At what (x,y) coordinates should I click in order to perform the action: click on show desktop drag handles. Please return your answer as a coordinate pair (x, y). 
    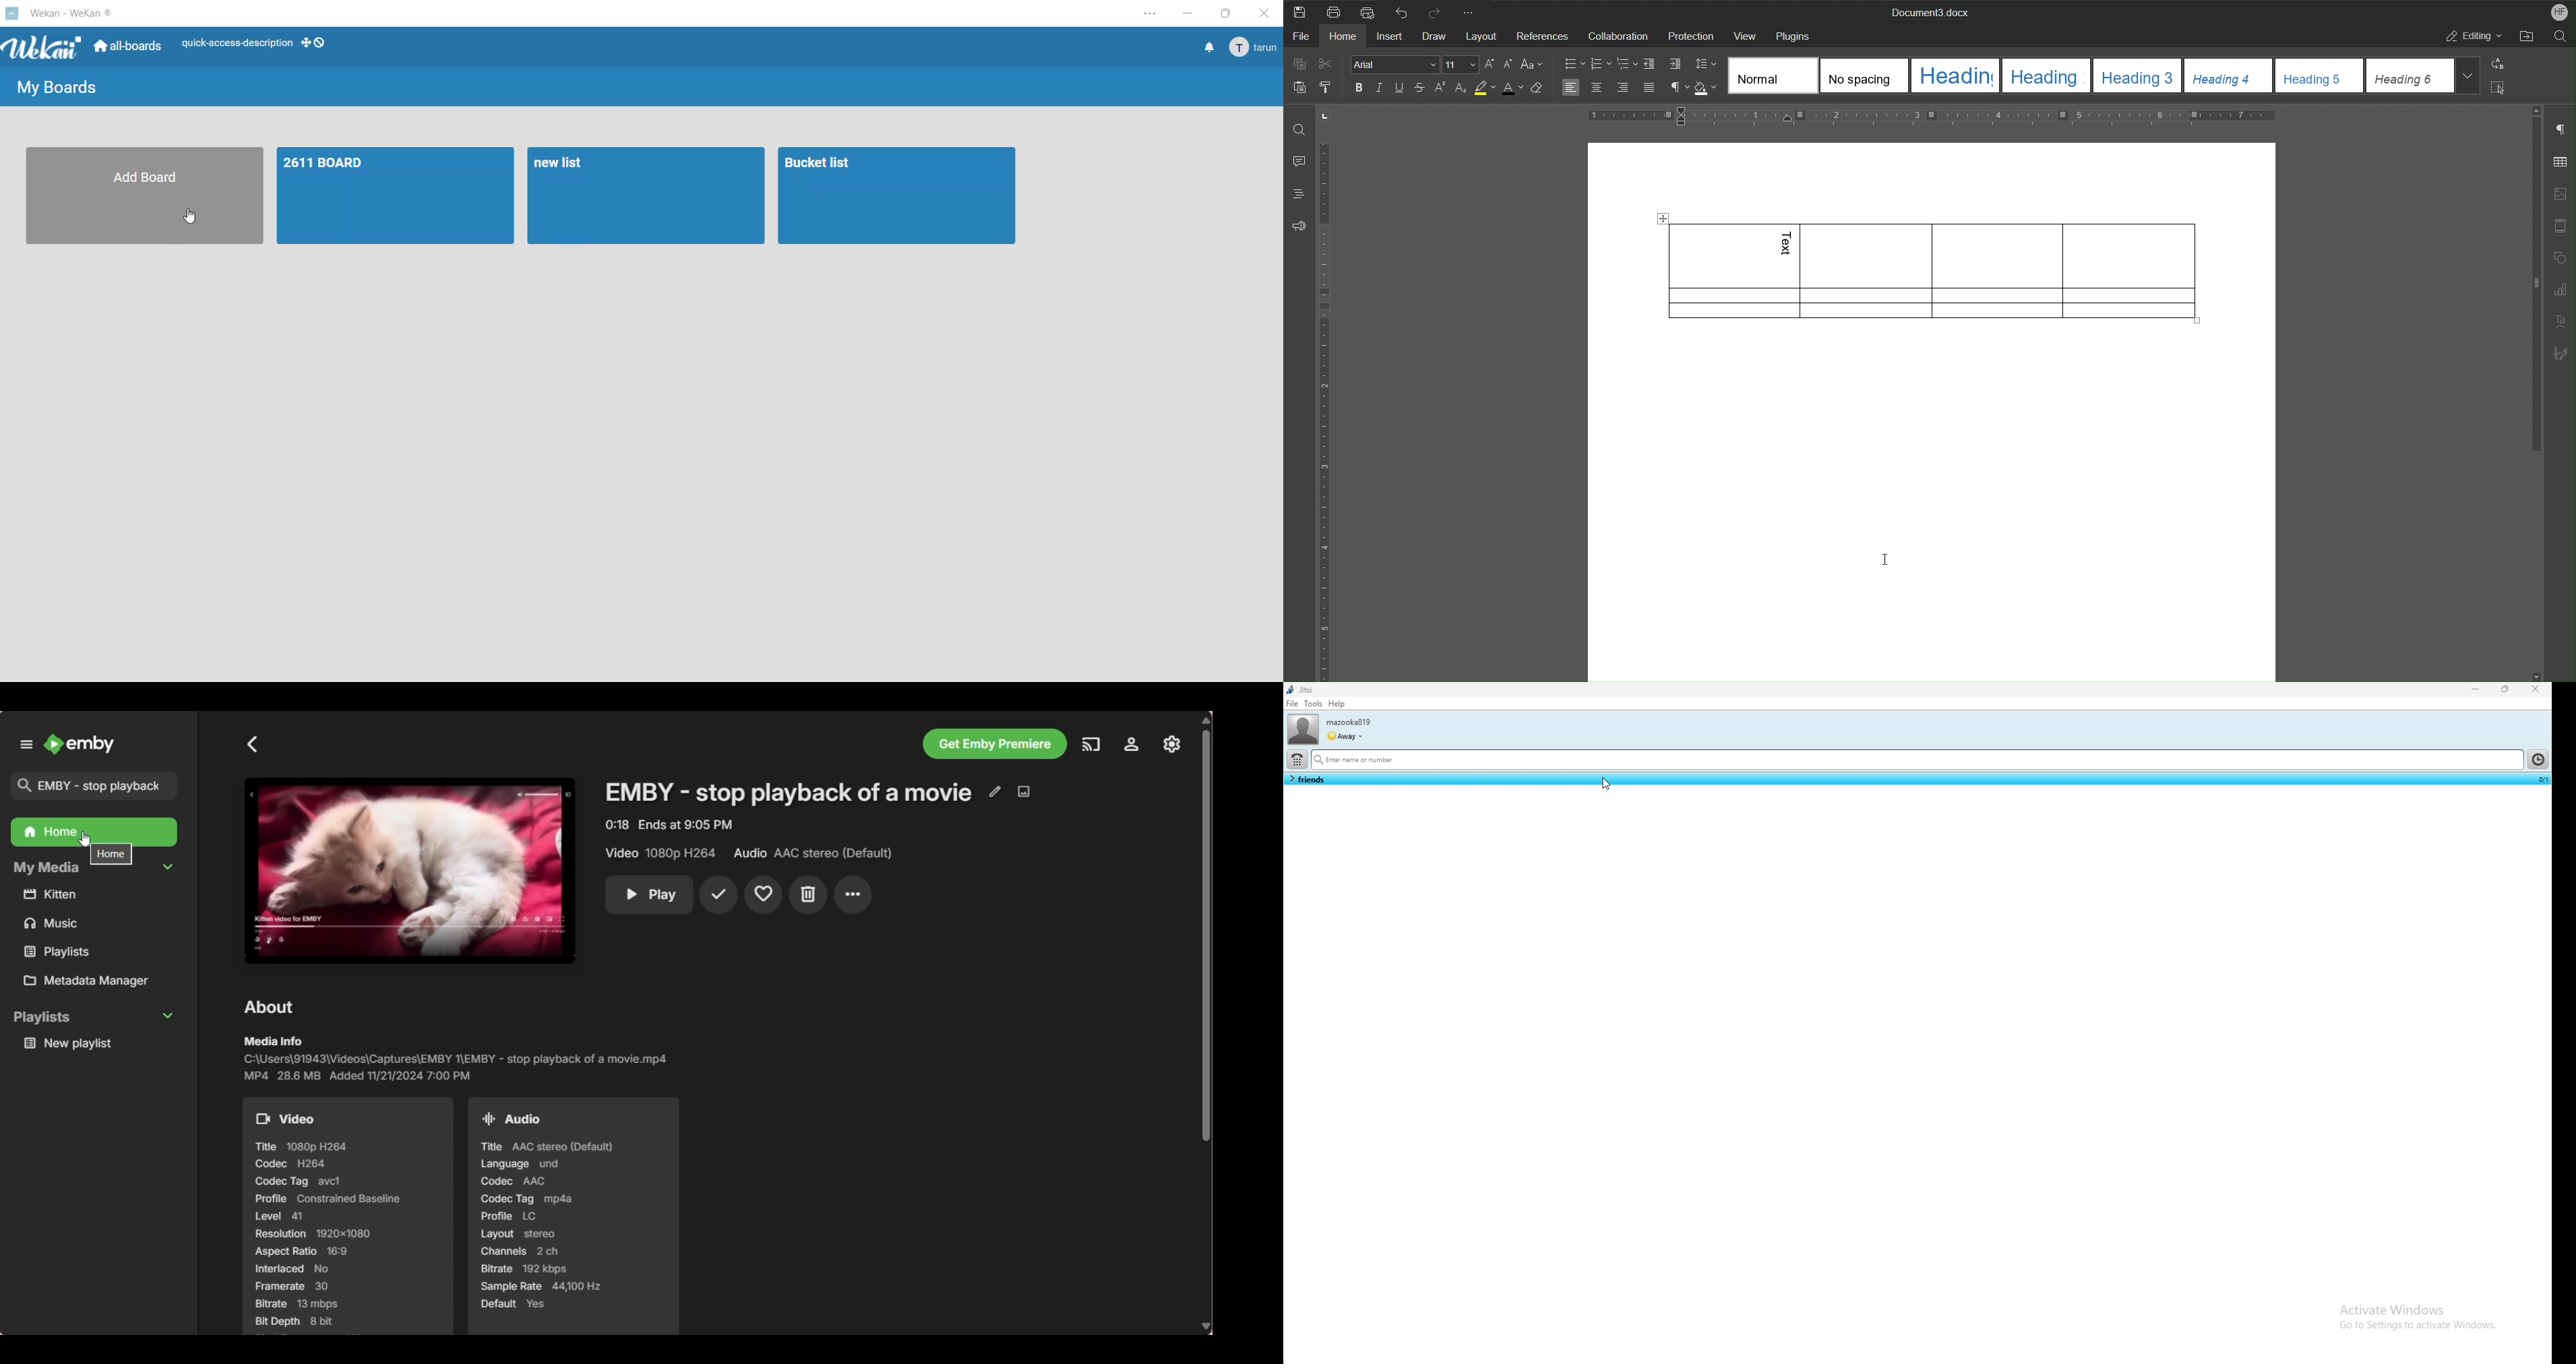
    Looking at the image, I should click on (313, 44).